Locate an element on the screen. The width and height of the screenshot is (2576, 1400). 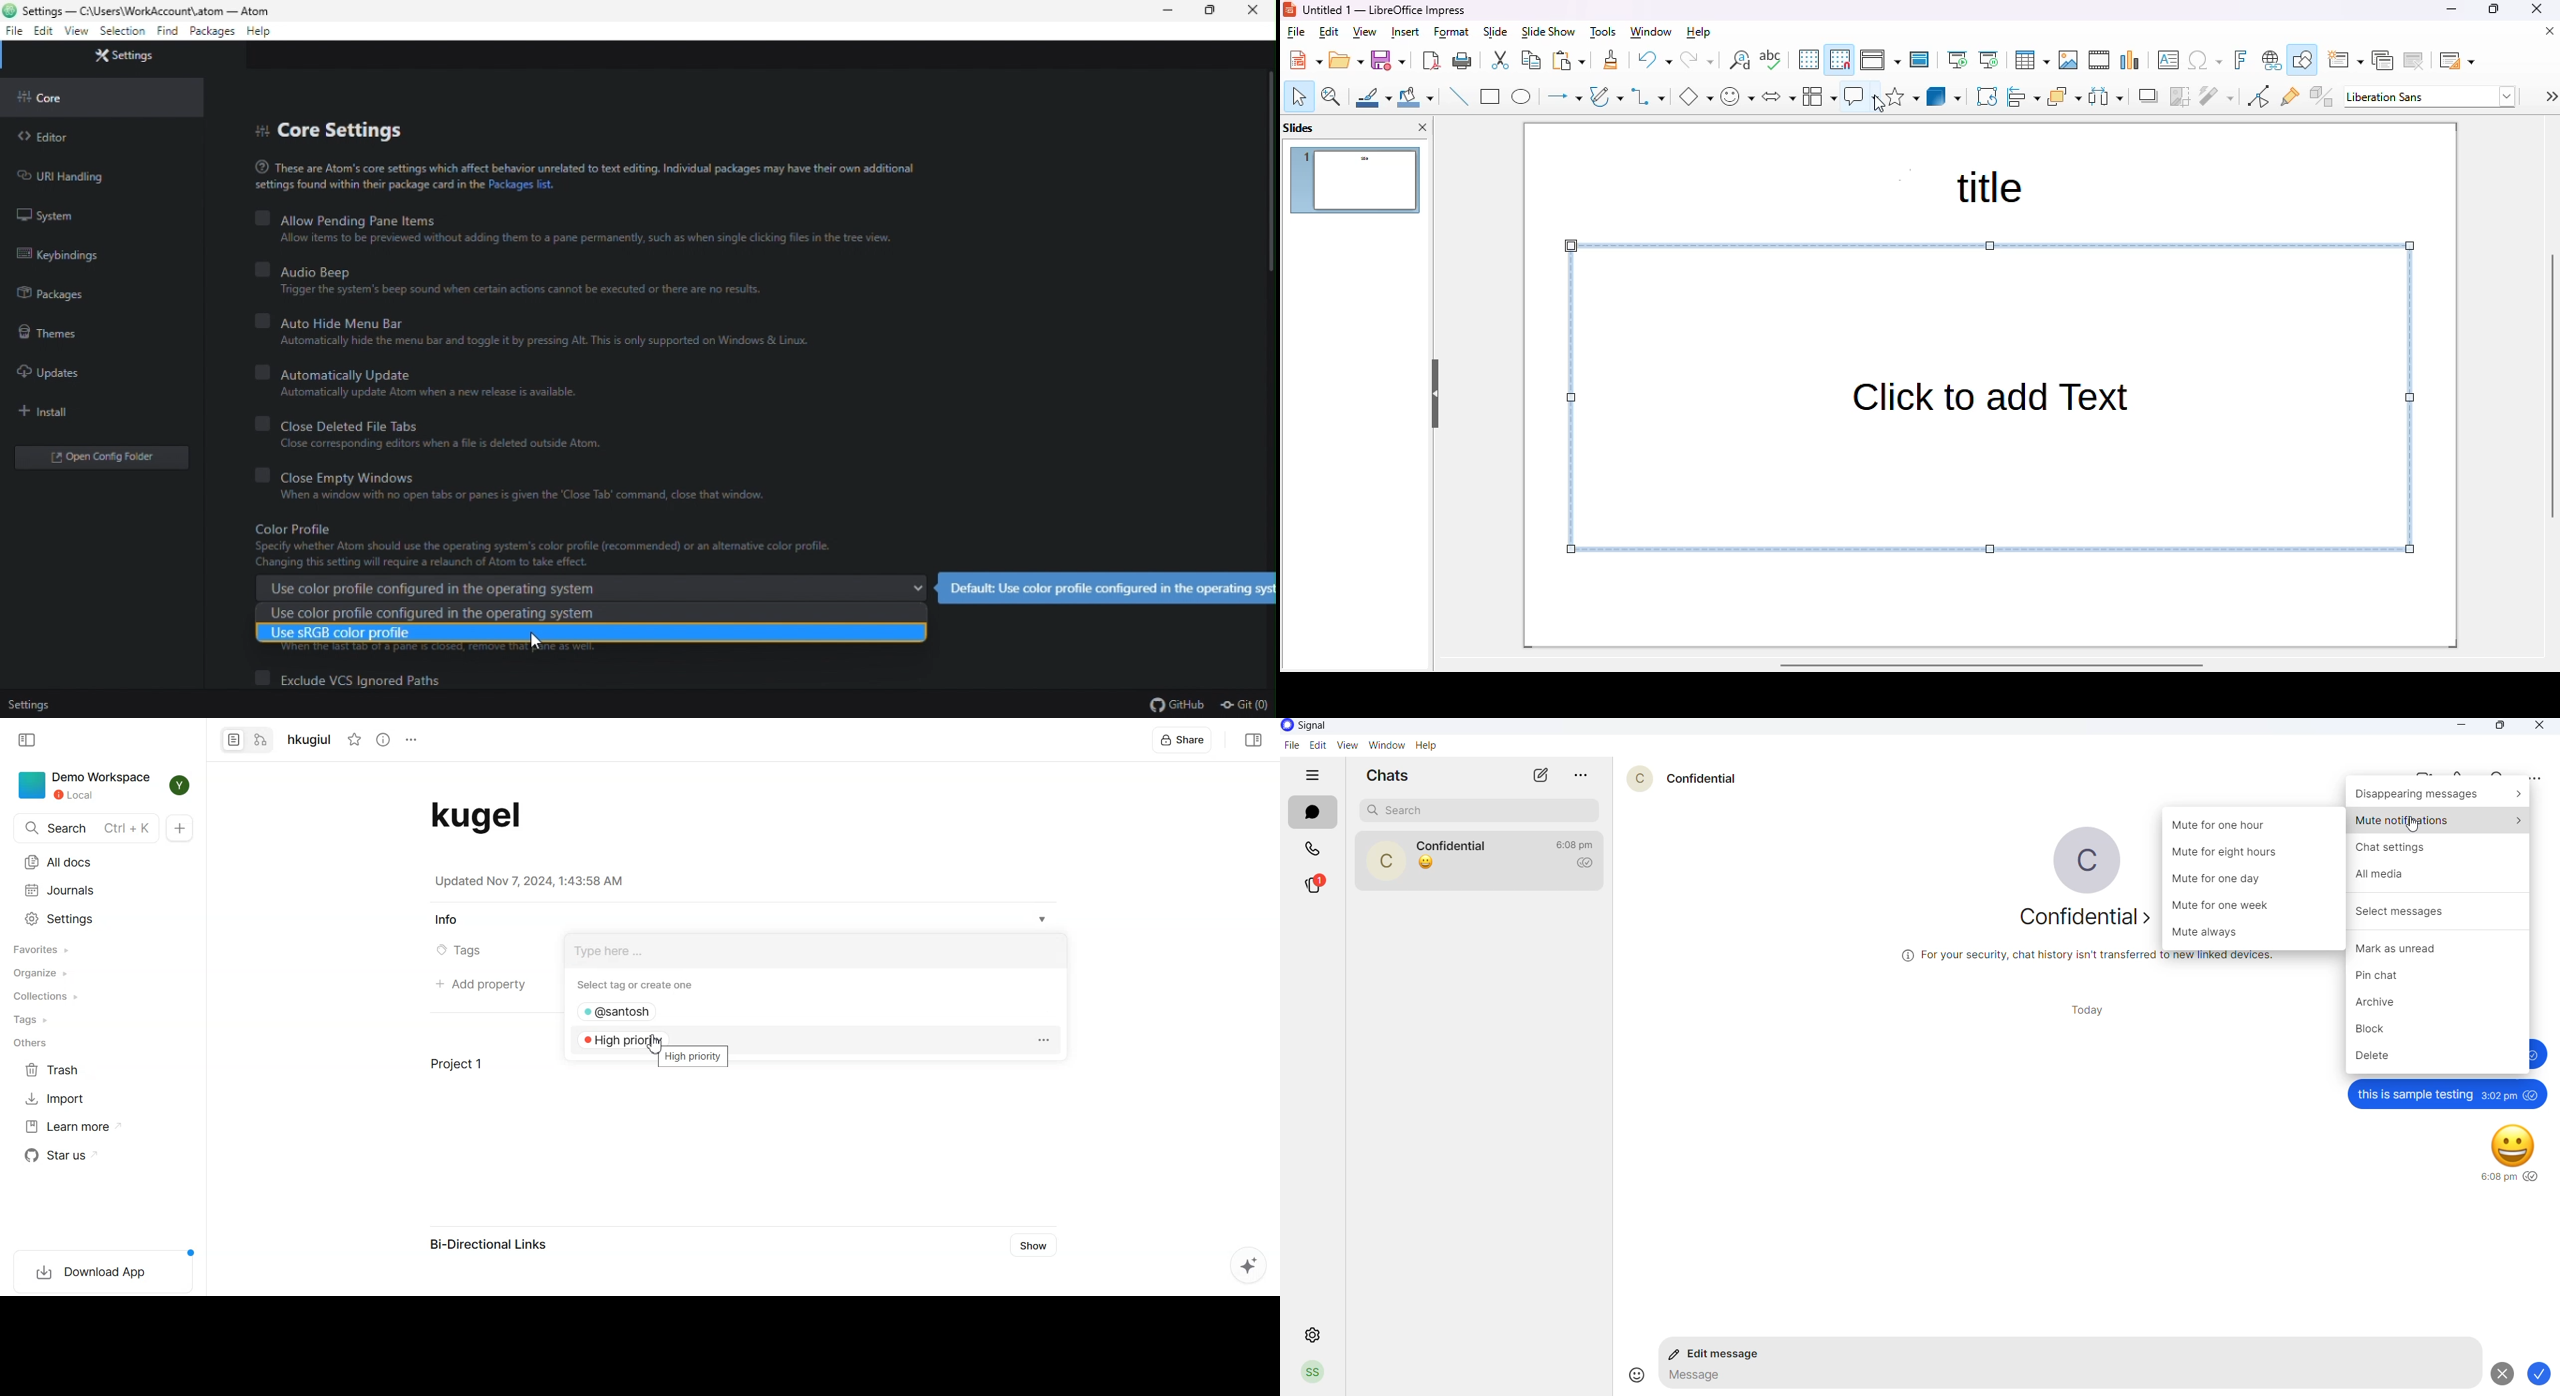
Updated Nov 7, 2024, 1:43:58 AM is located at coordinates (531, 882).